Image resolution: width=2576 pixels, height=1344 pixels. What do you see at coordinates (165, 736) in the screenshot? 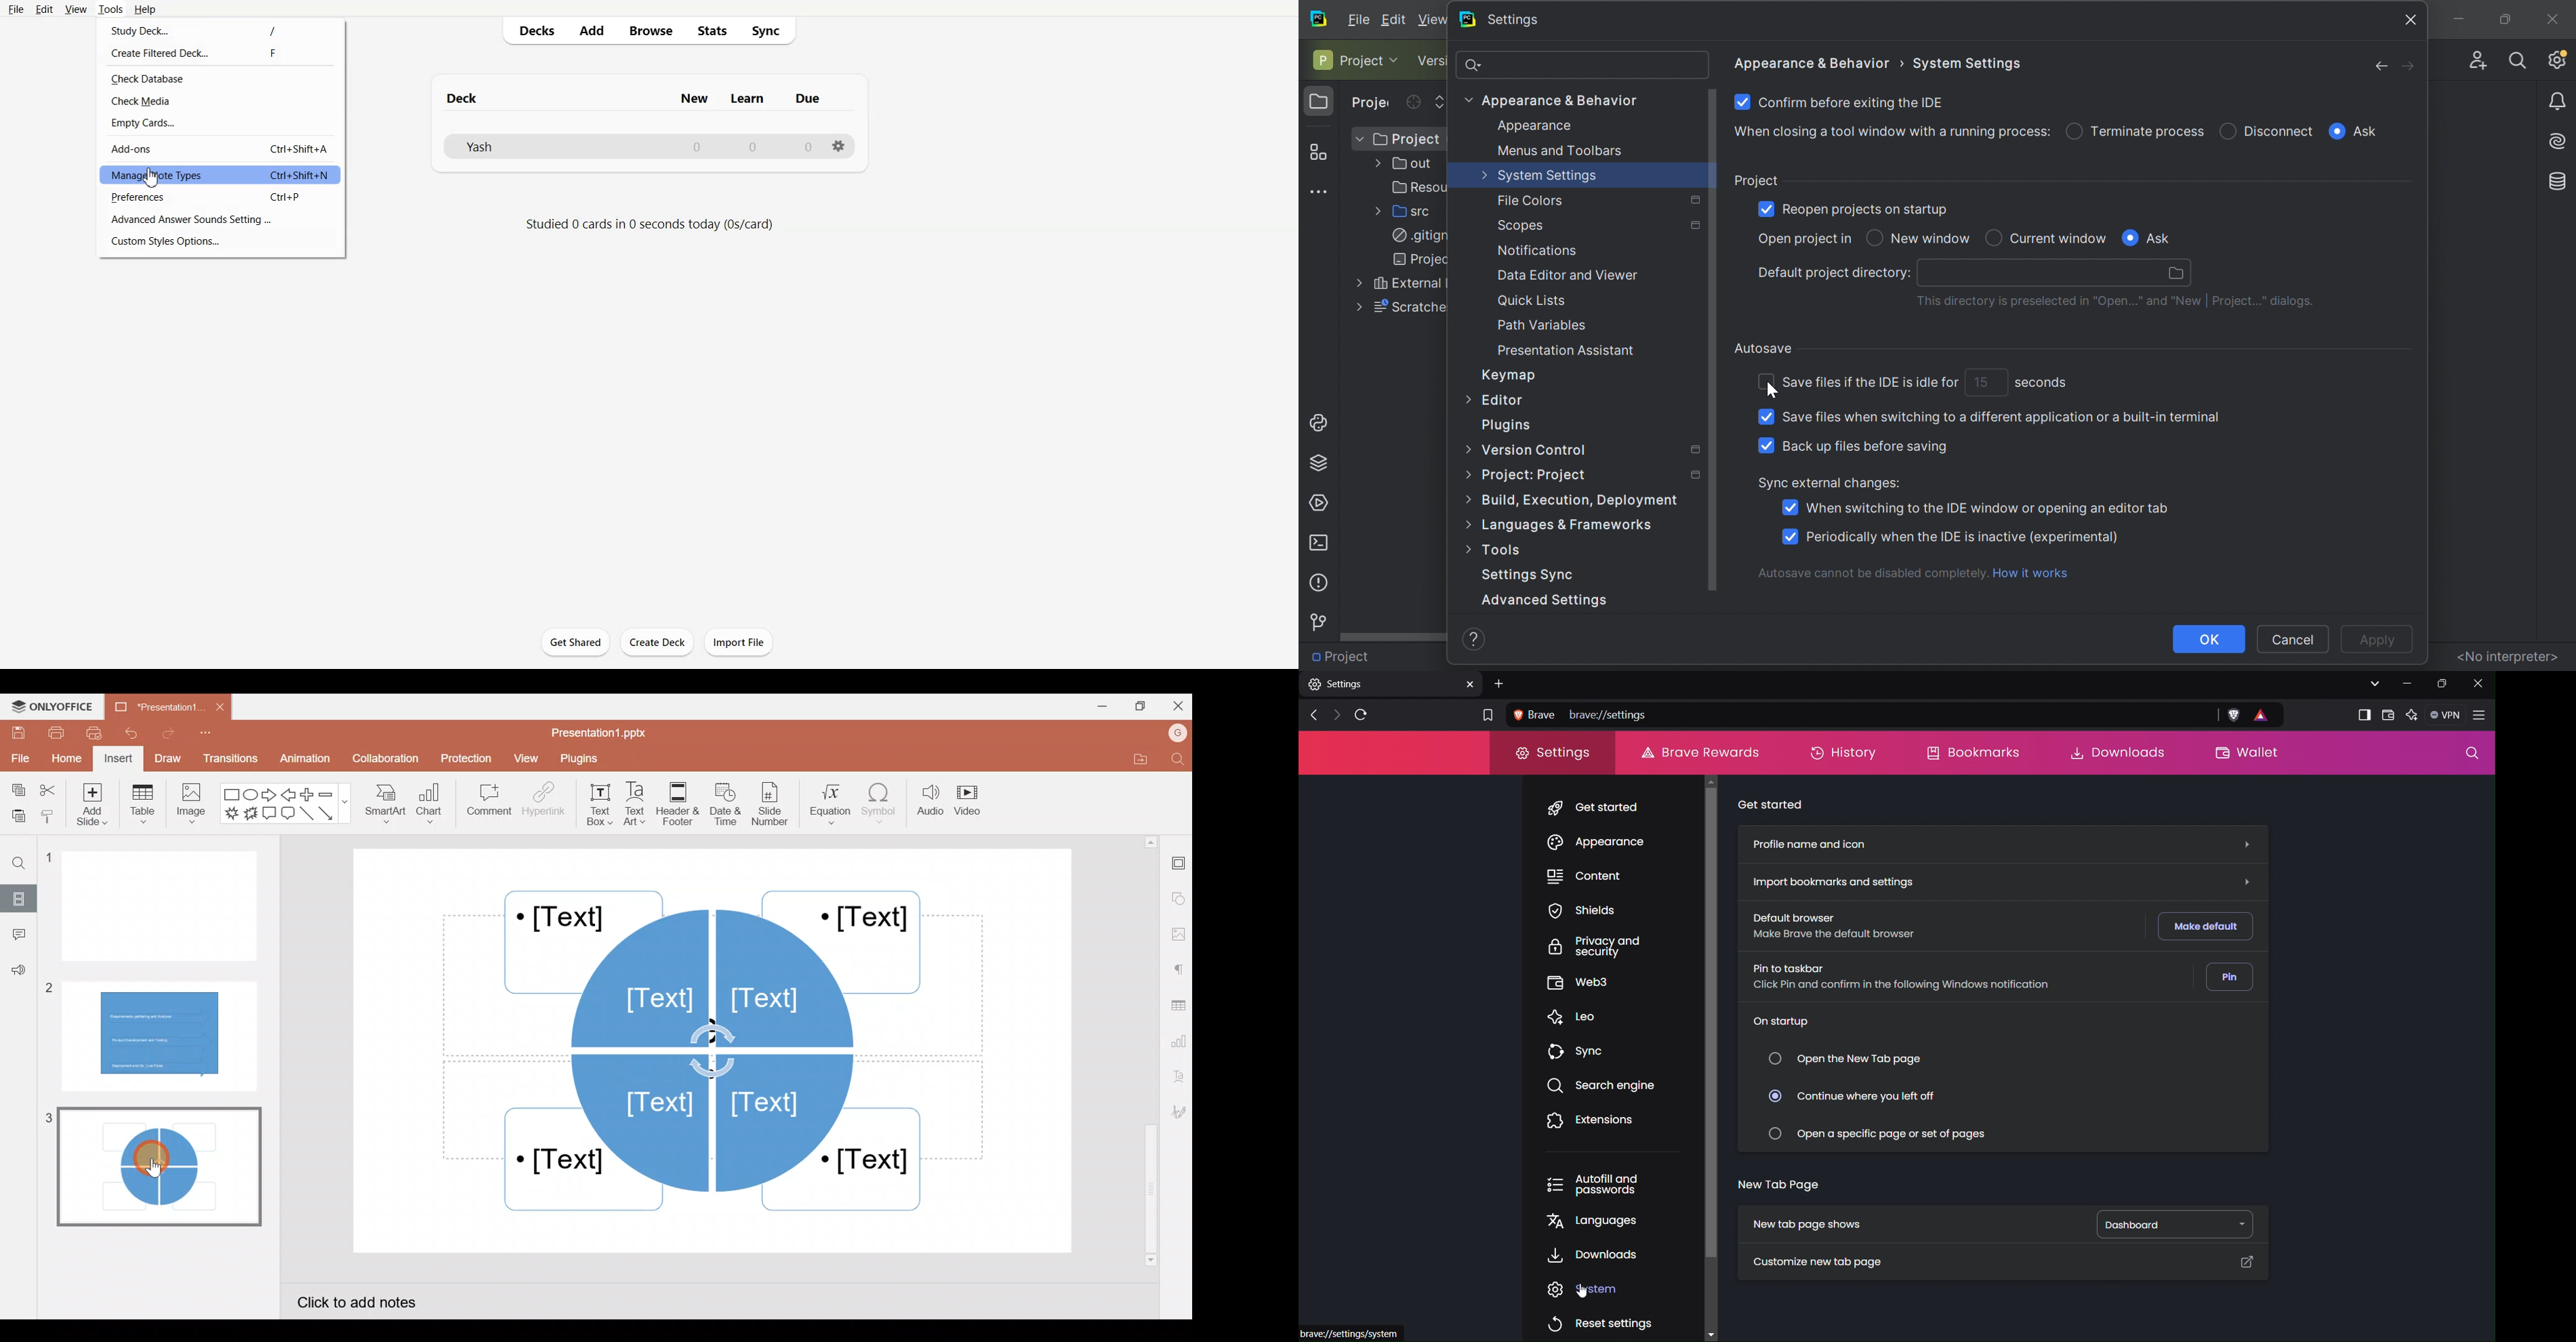
I see `Redo` at bounding box center [165, 736].